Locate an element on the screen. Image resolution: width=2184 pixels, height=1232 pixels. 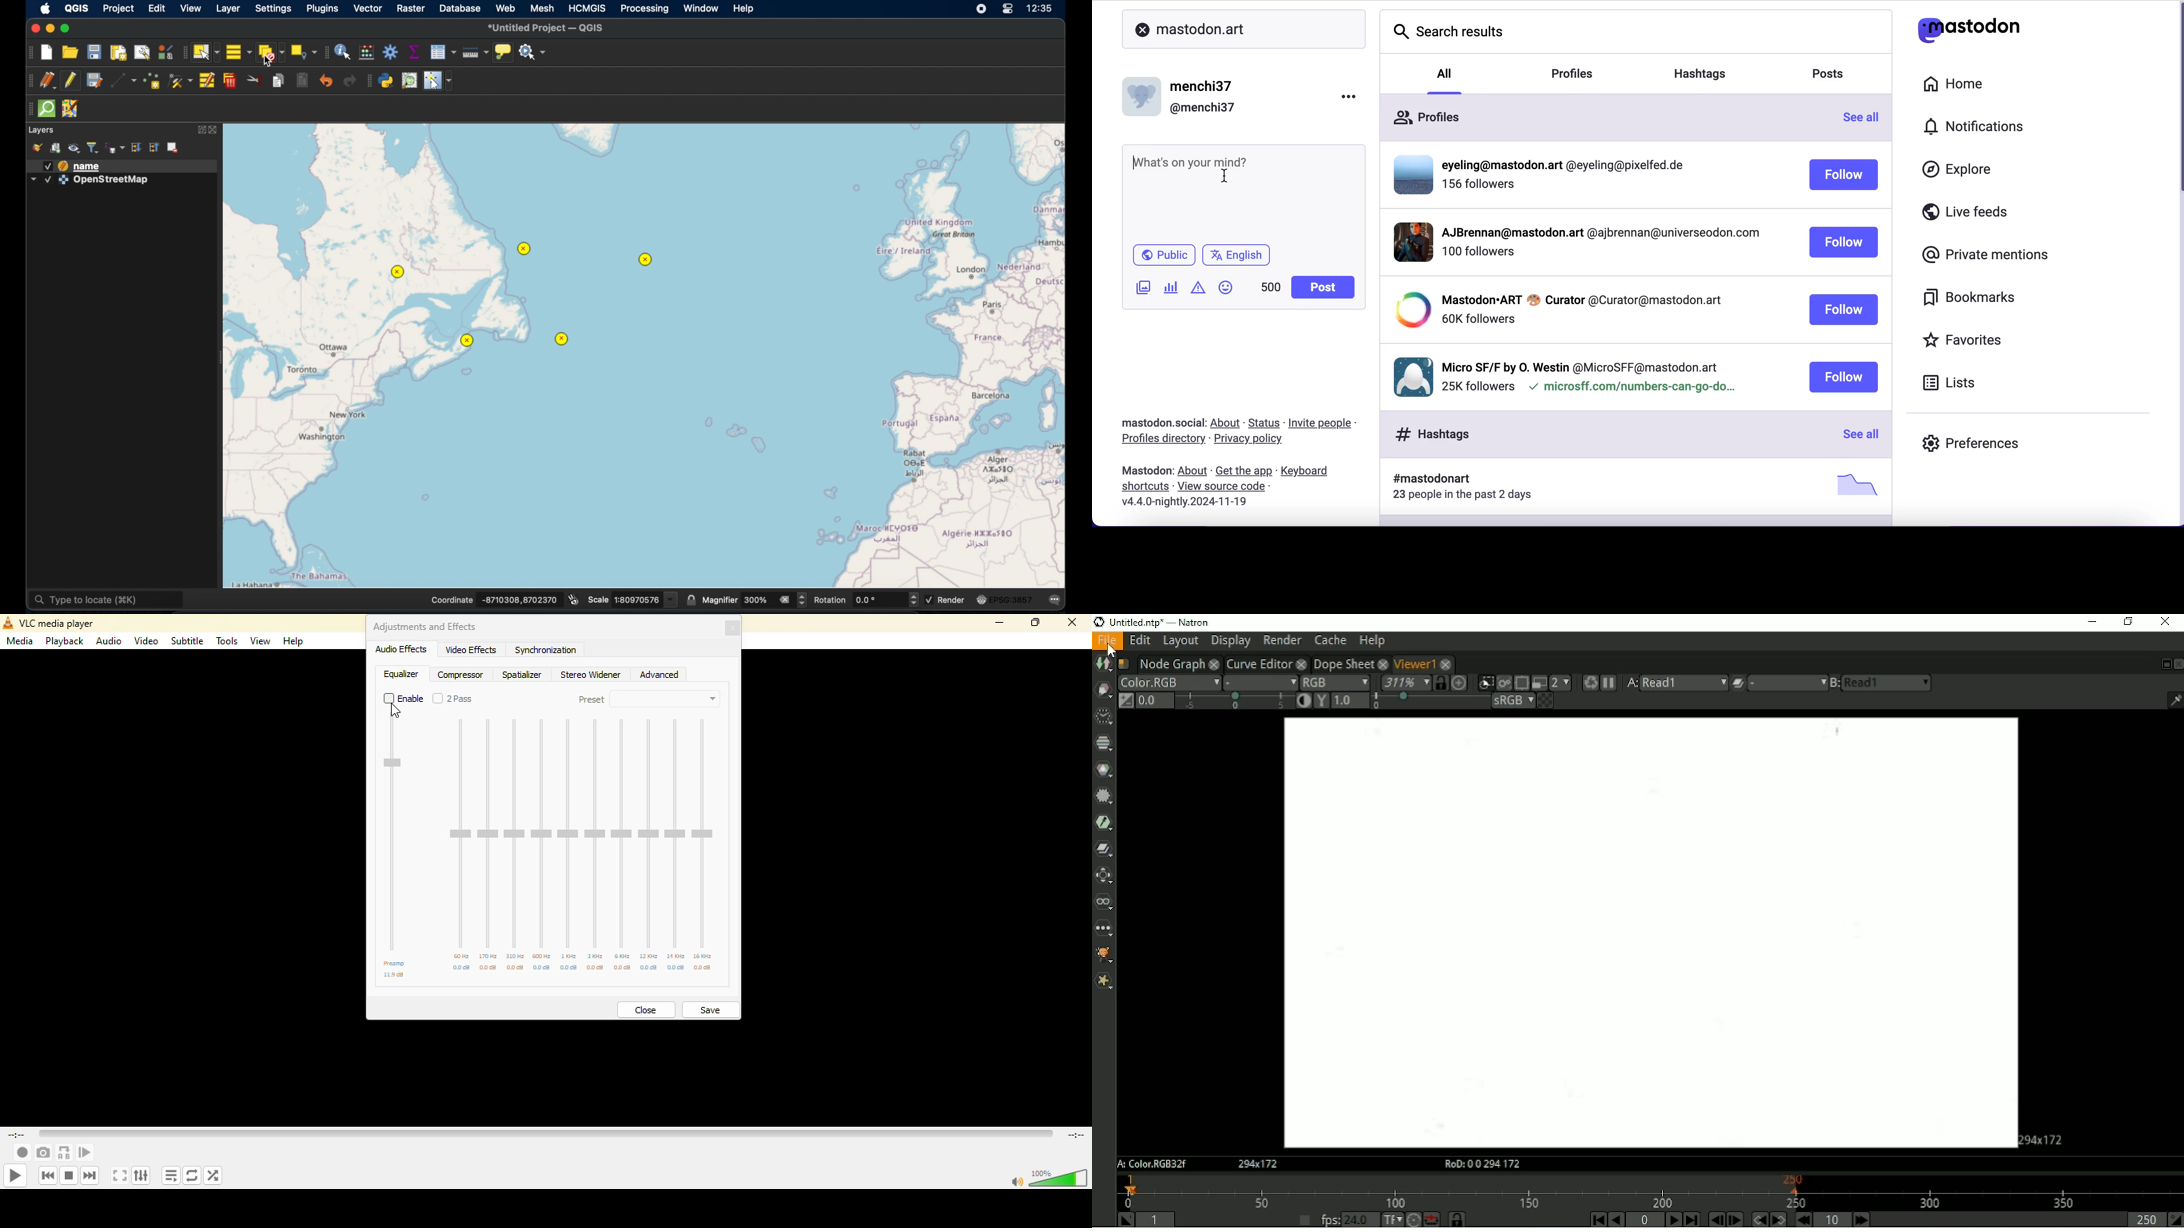
selected point is located at coordinates (563, 341).